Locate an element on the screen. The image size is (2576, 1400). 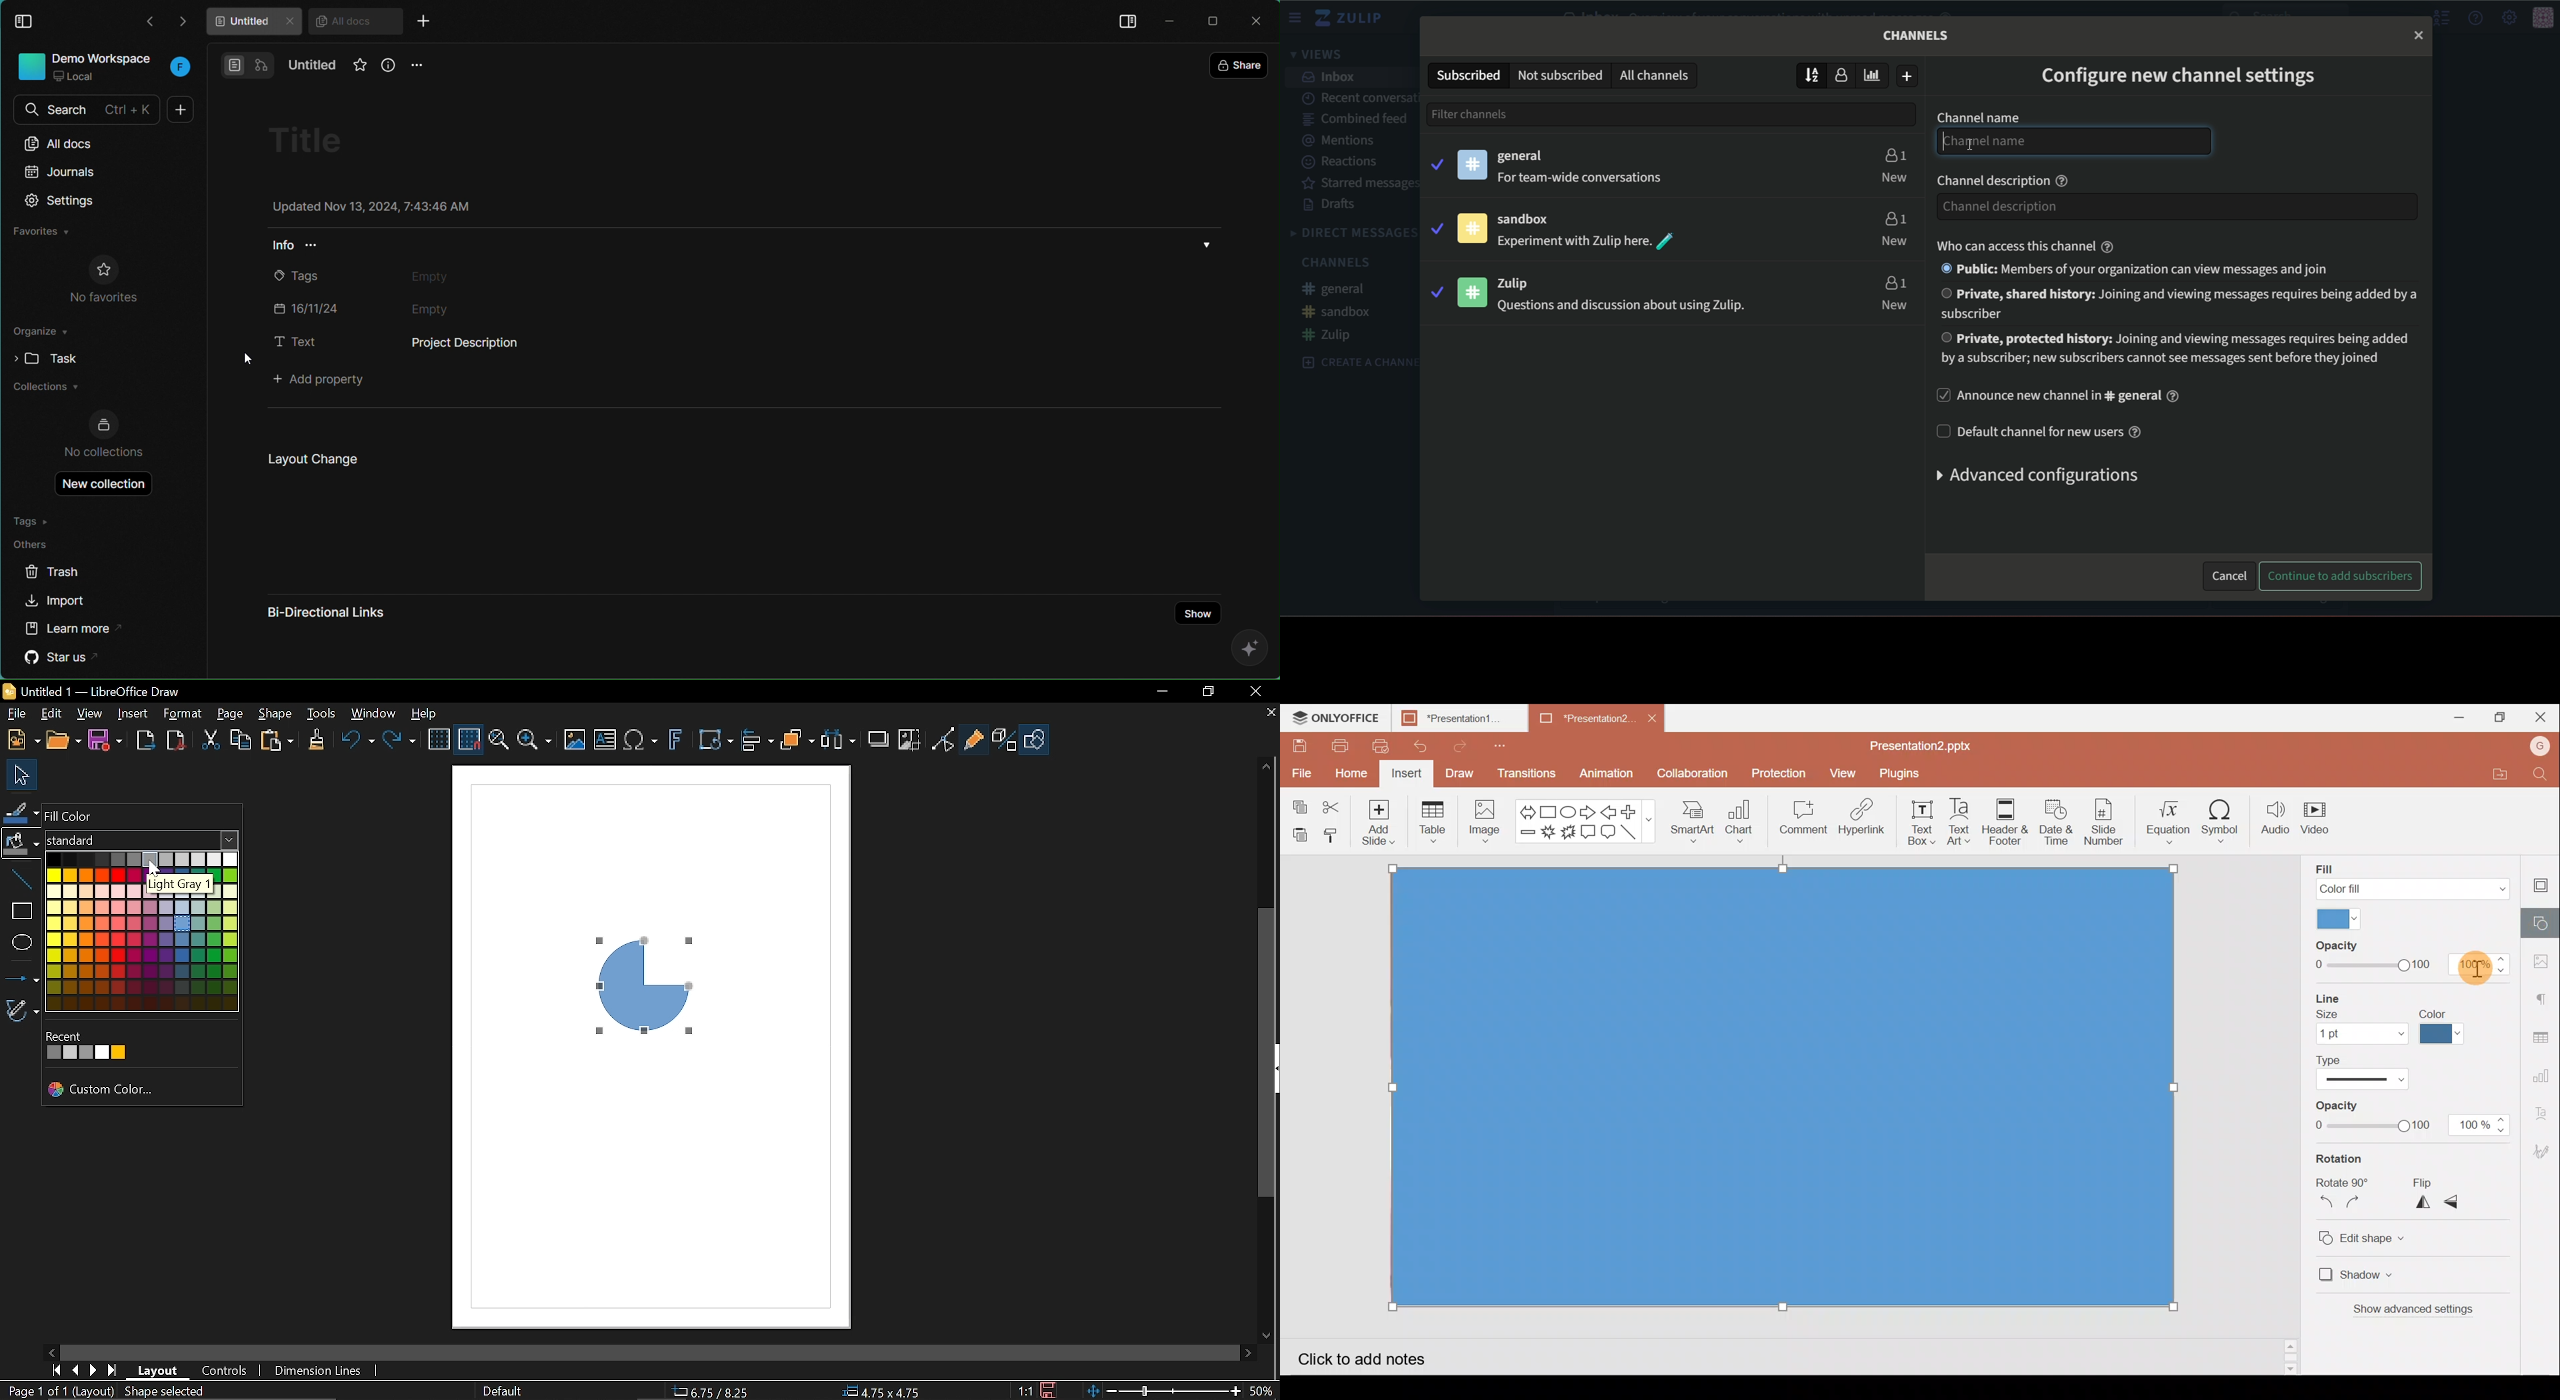
+ is located at coordinates (429, 23).